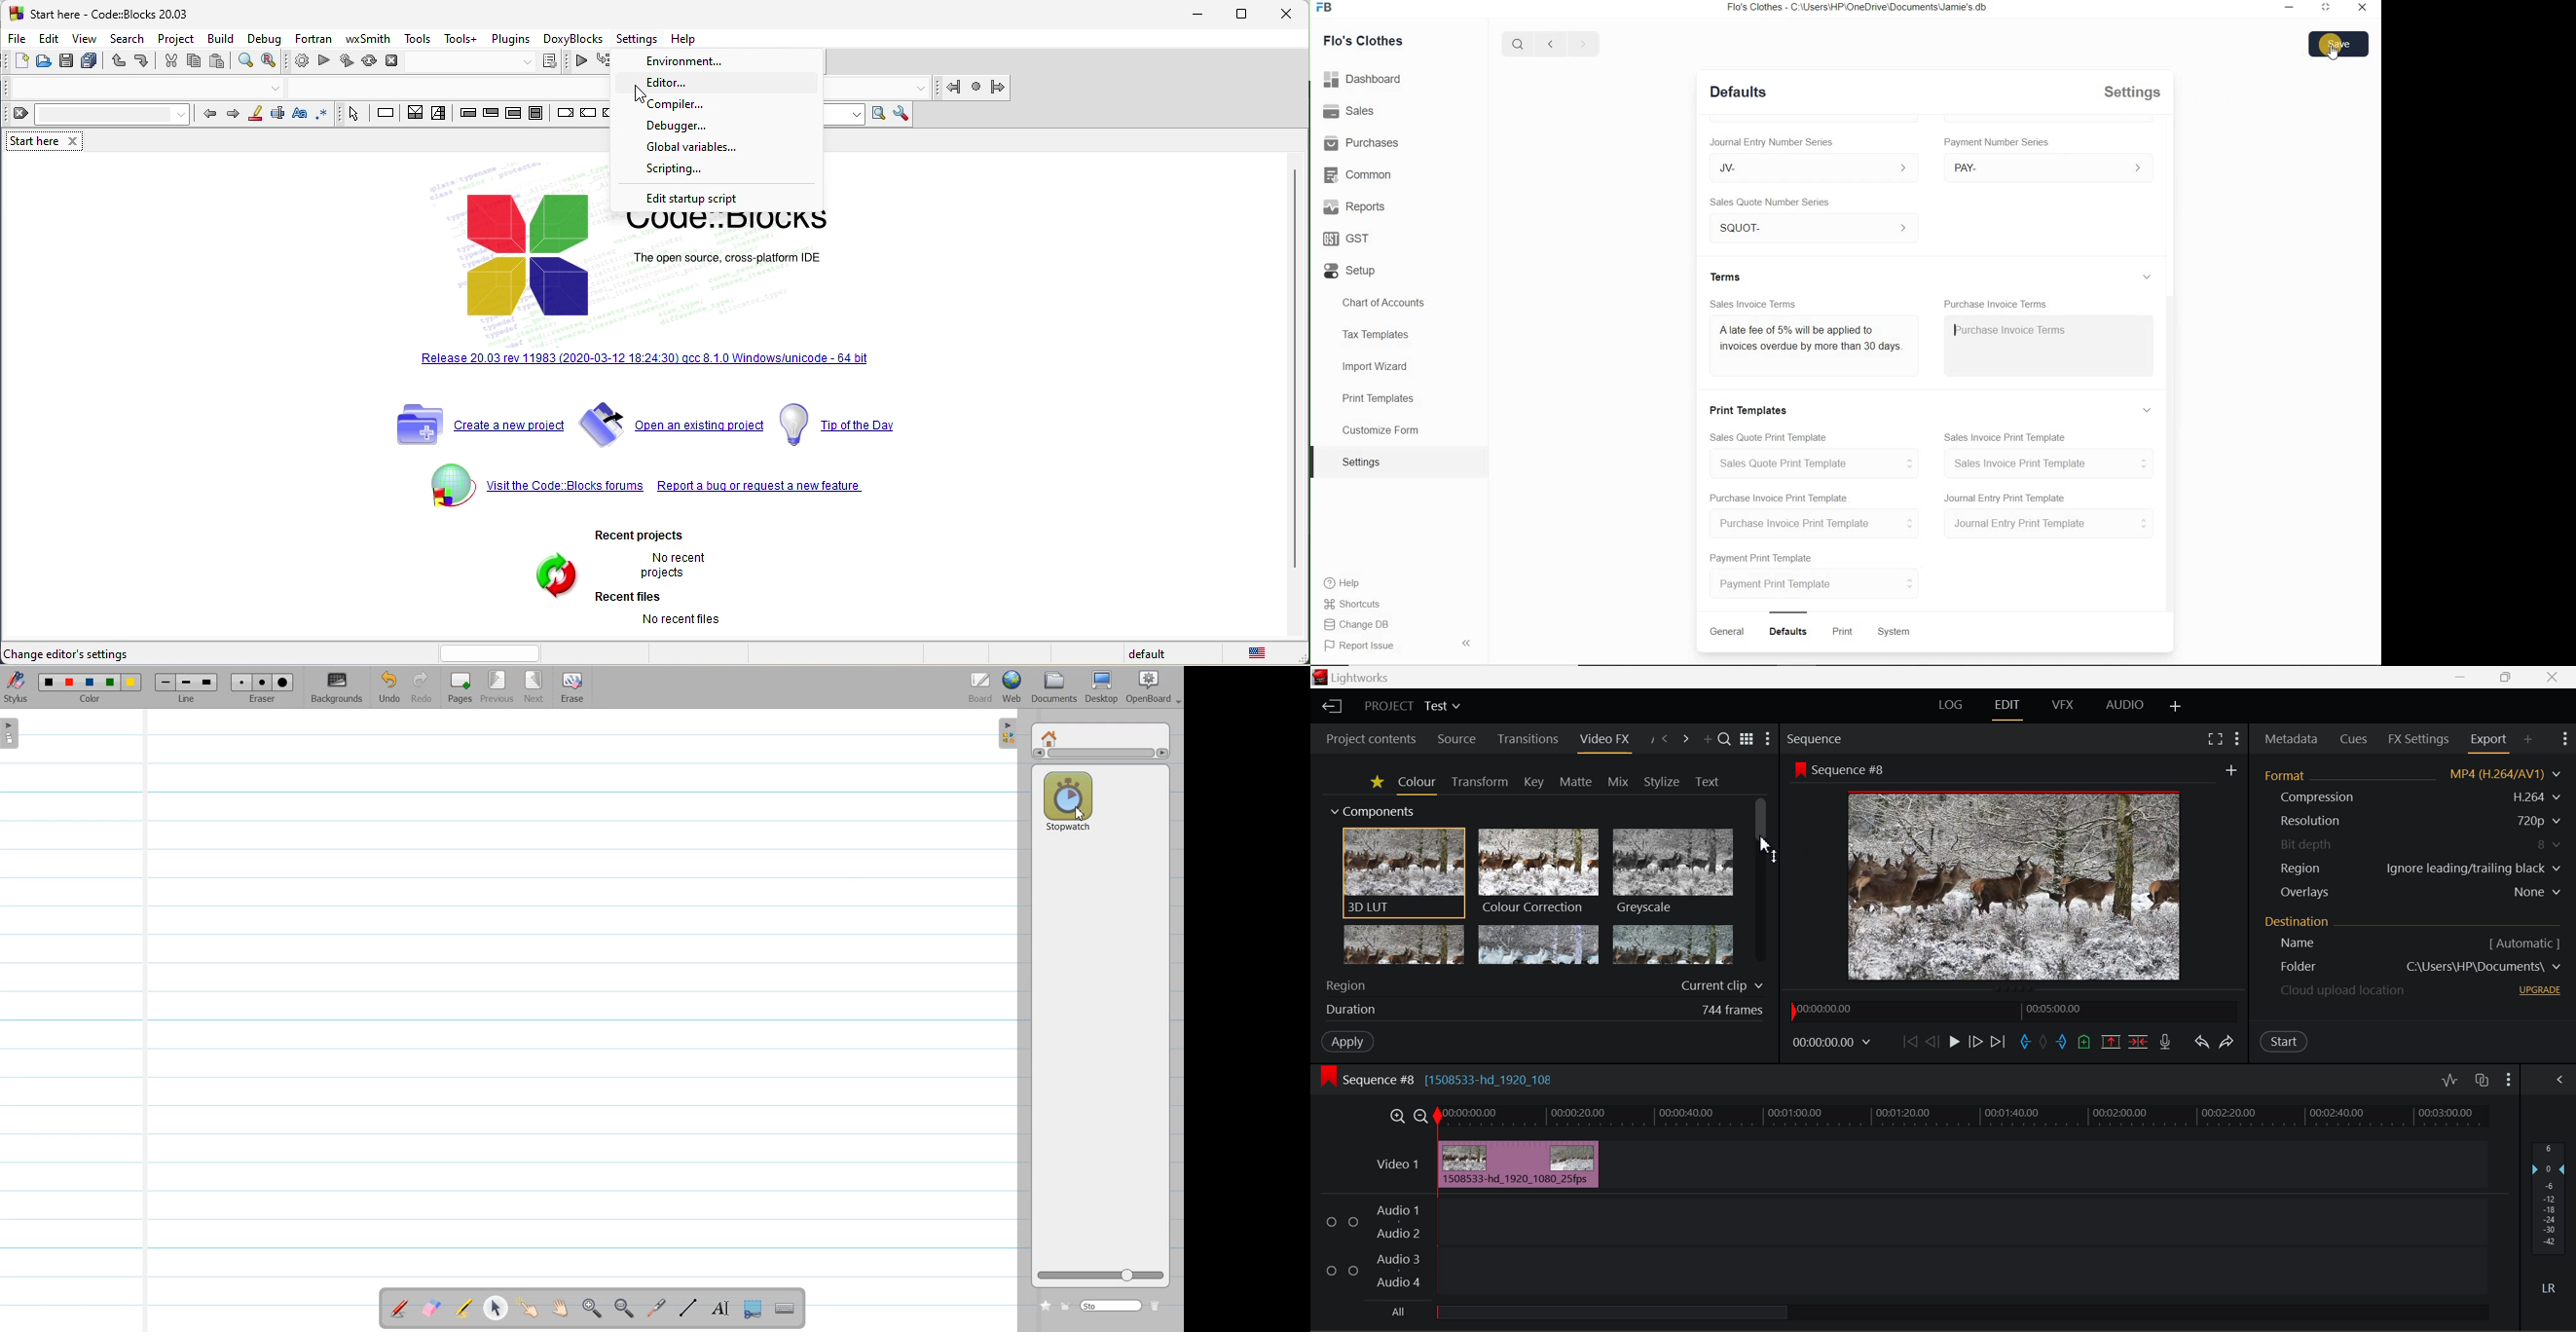 The width and height of the screenshot is (2576, 1344). Describe the element at coordinates (2333, 53) in the screenshot. I see `Cursor` at that location.